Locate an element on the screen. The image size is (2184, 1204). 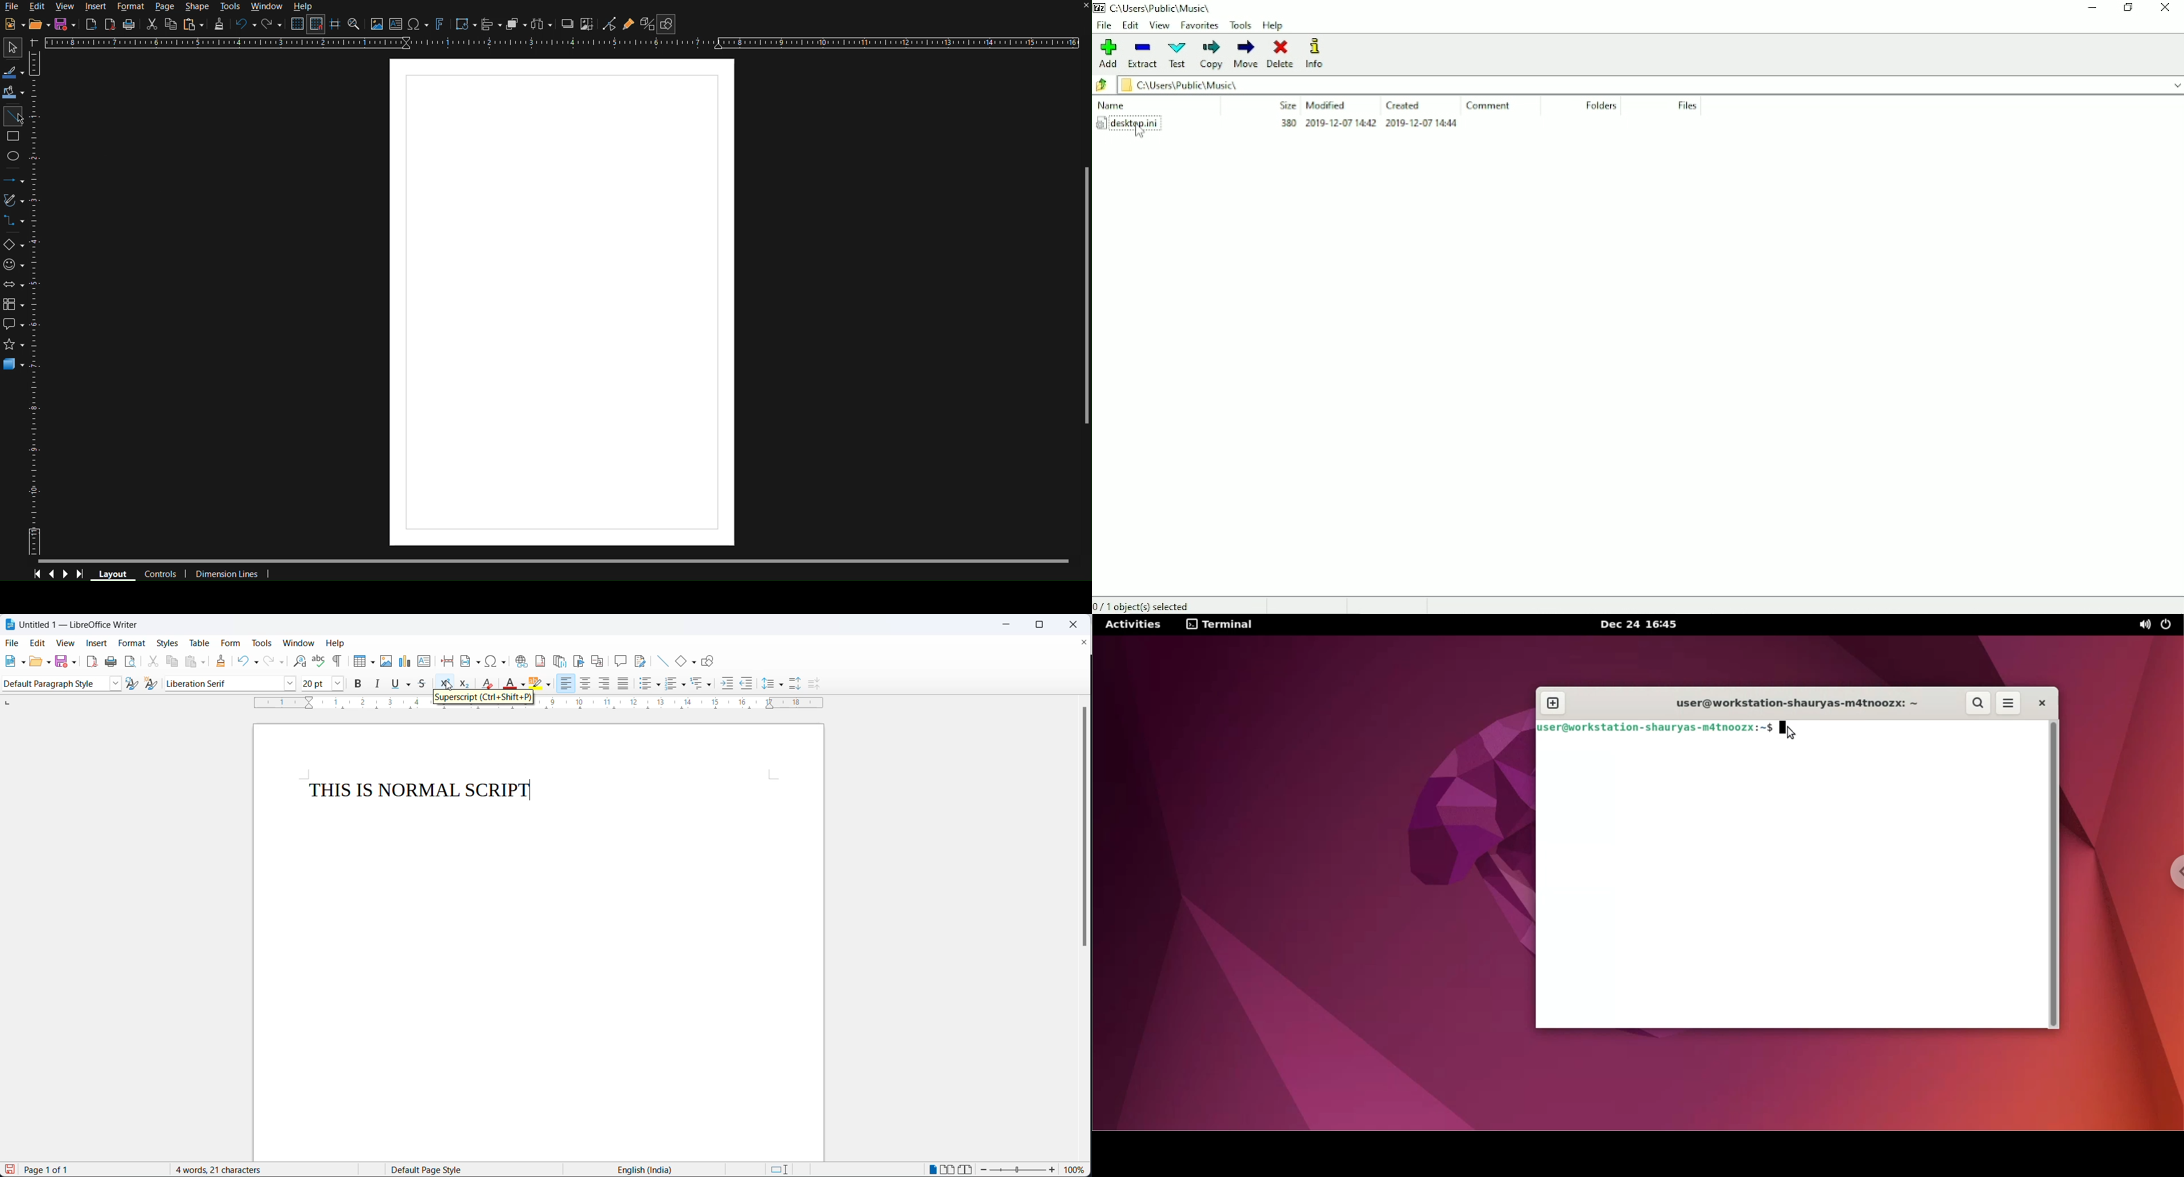
Cut is located at coordinates (152, 24).